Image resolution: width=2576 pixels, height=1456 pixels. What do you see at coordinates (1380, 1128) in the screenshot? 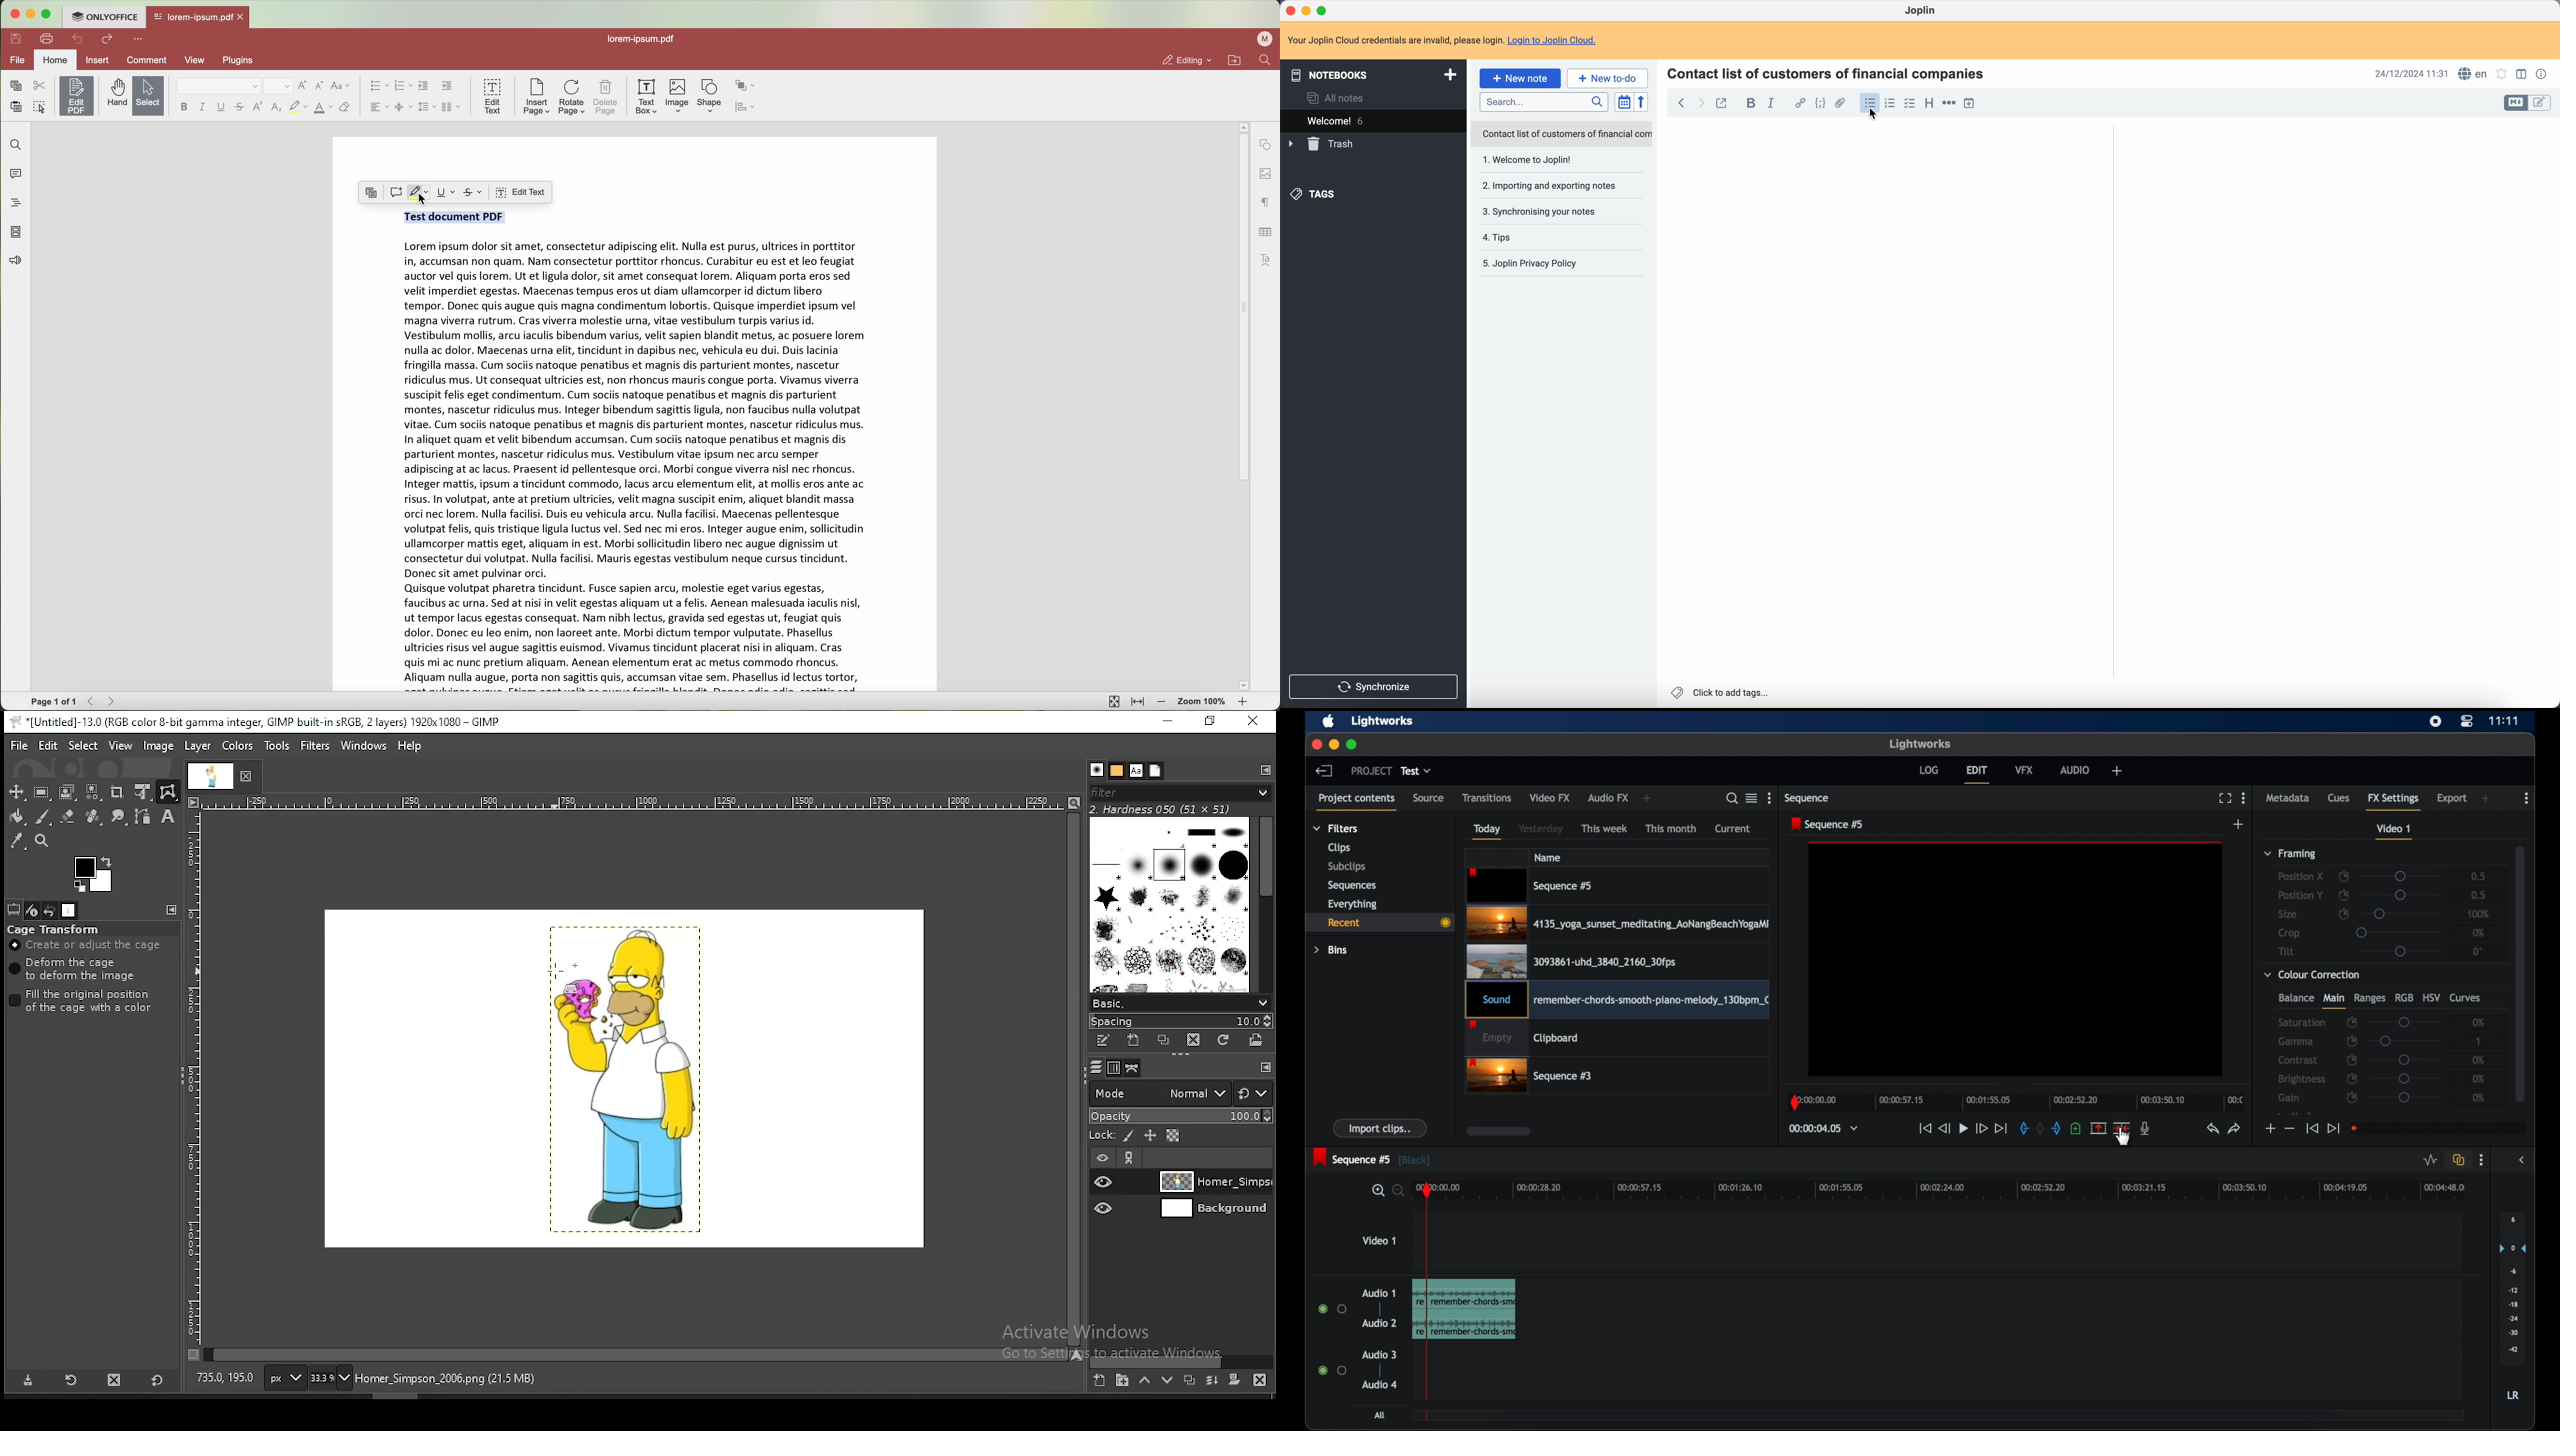
I see `import clips` at bounding box center [1380, 1128].